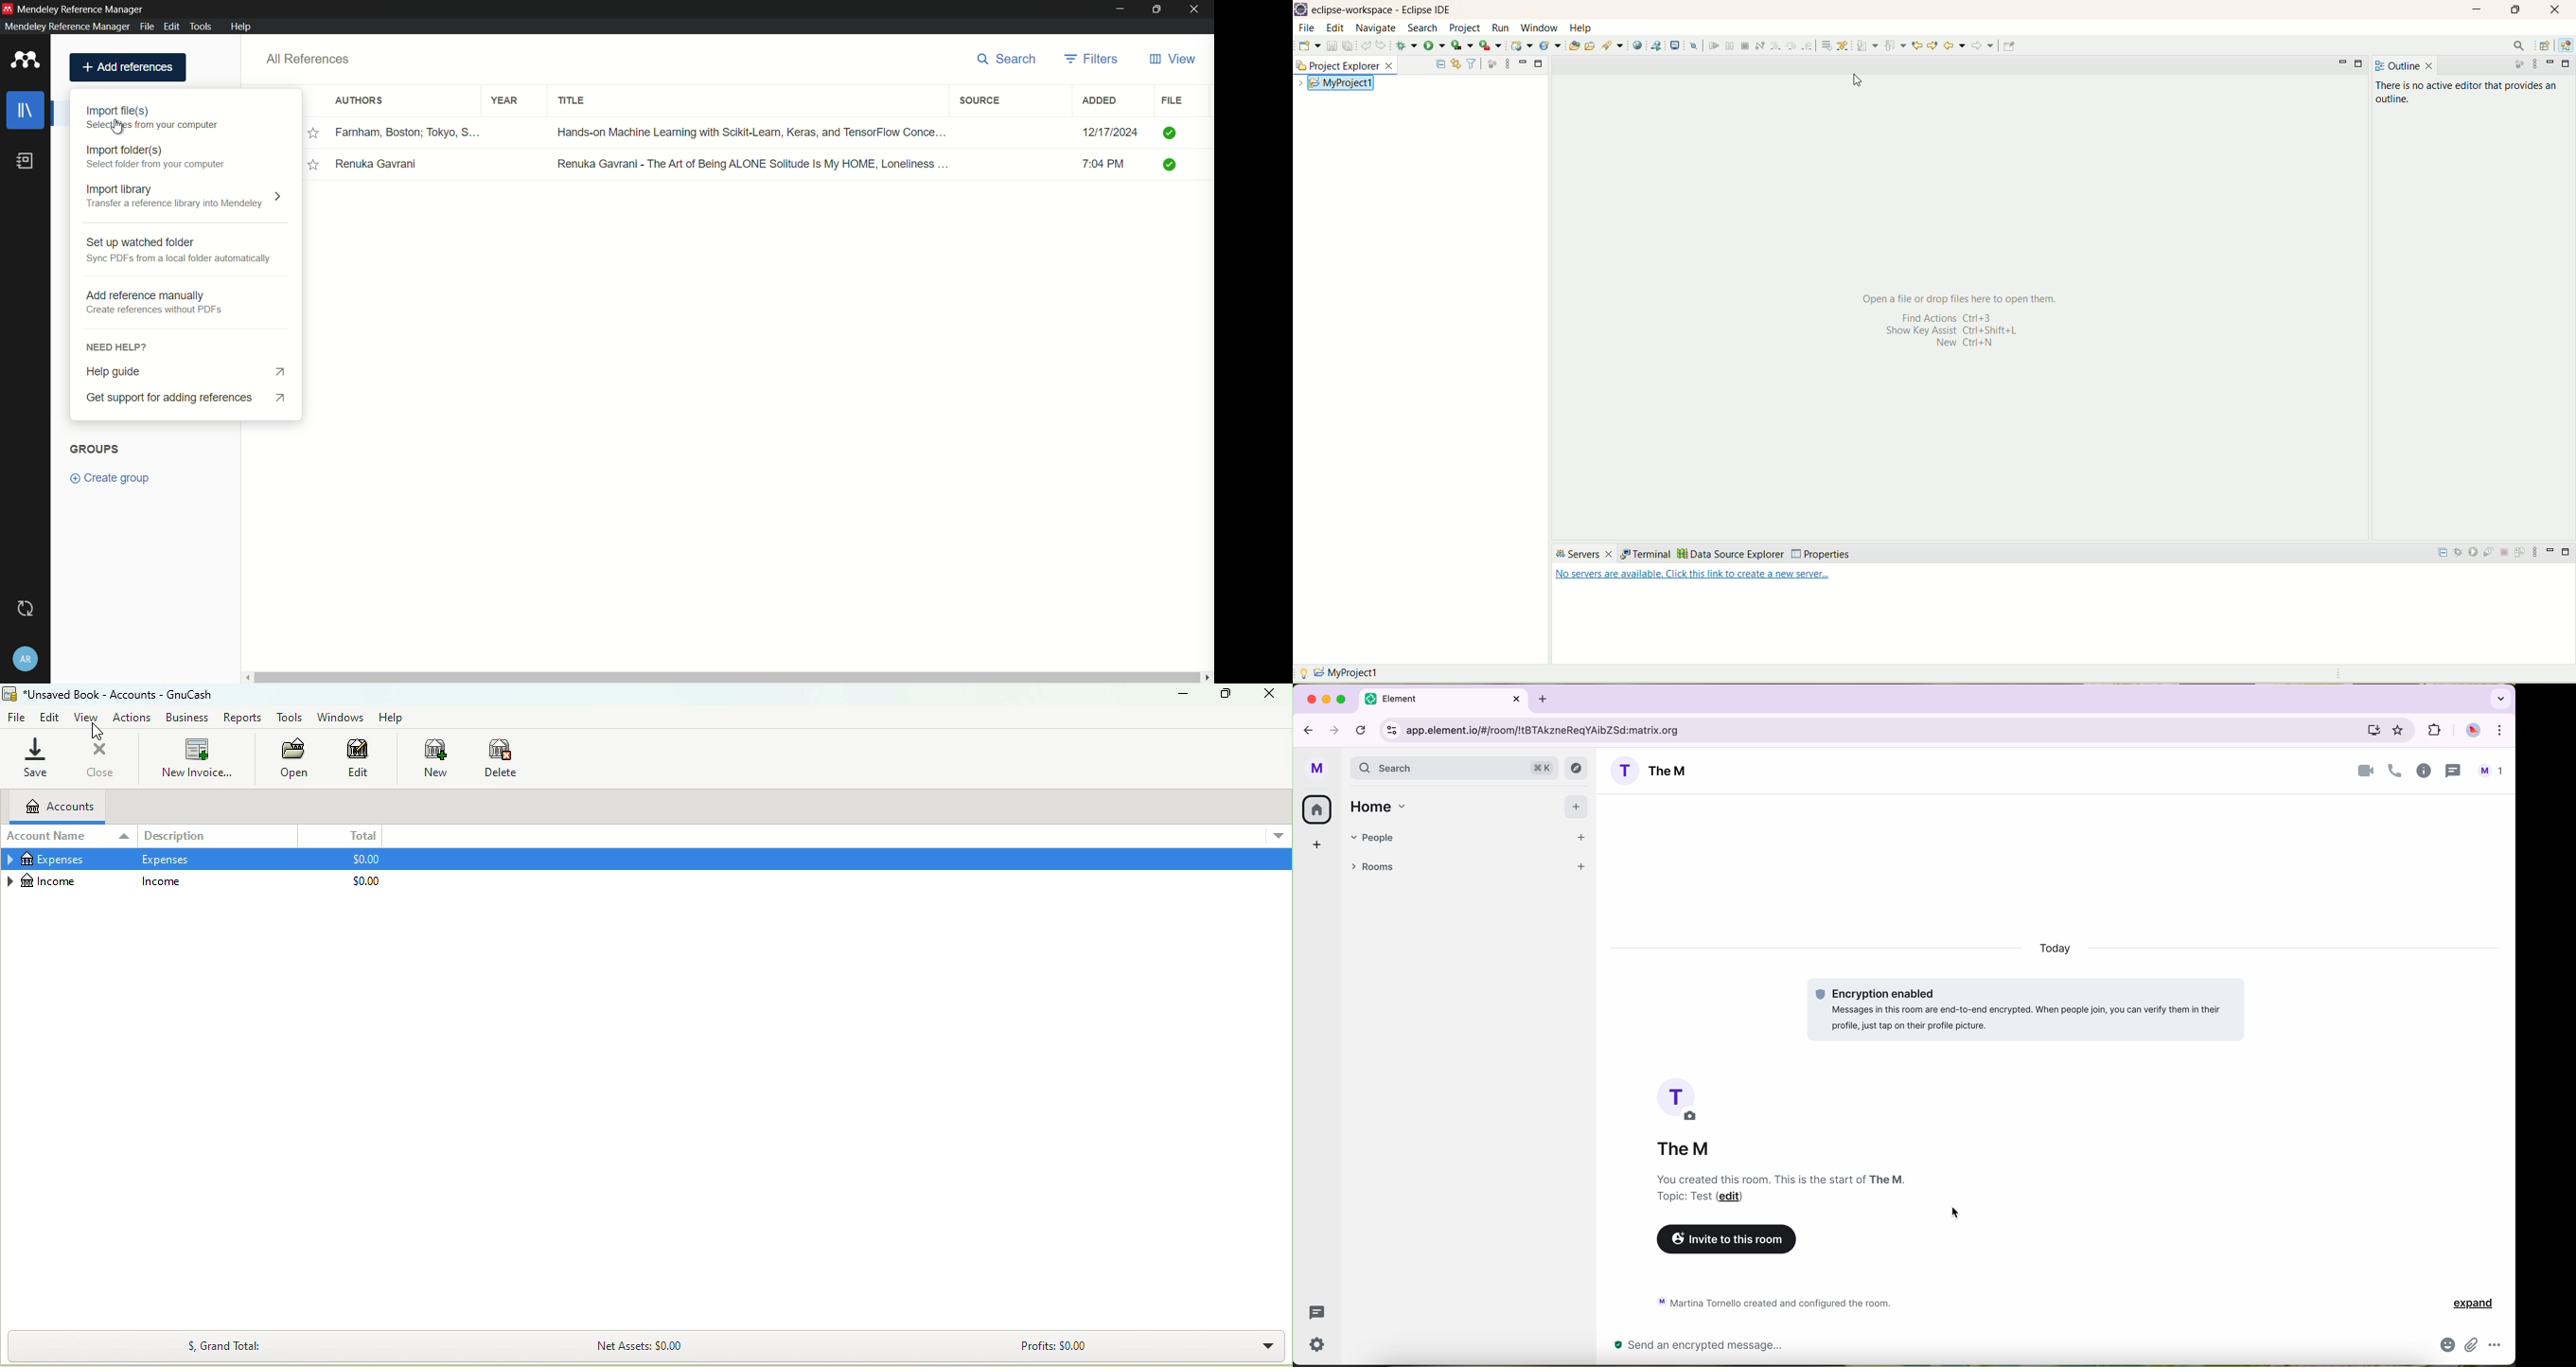 This screenshot has height=1372, width=2576. Describe the element at coordinates (1778, 1300) in the screenshot. I see `activity chat` at that location.